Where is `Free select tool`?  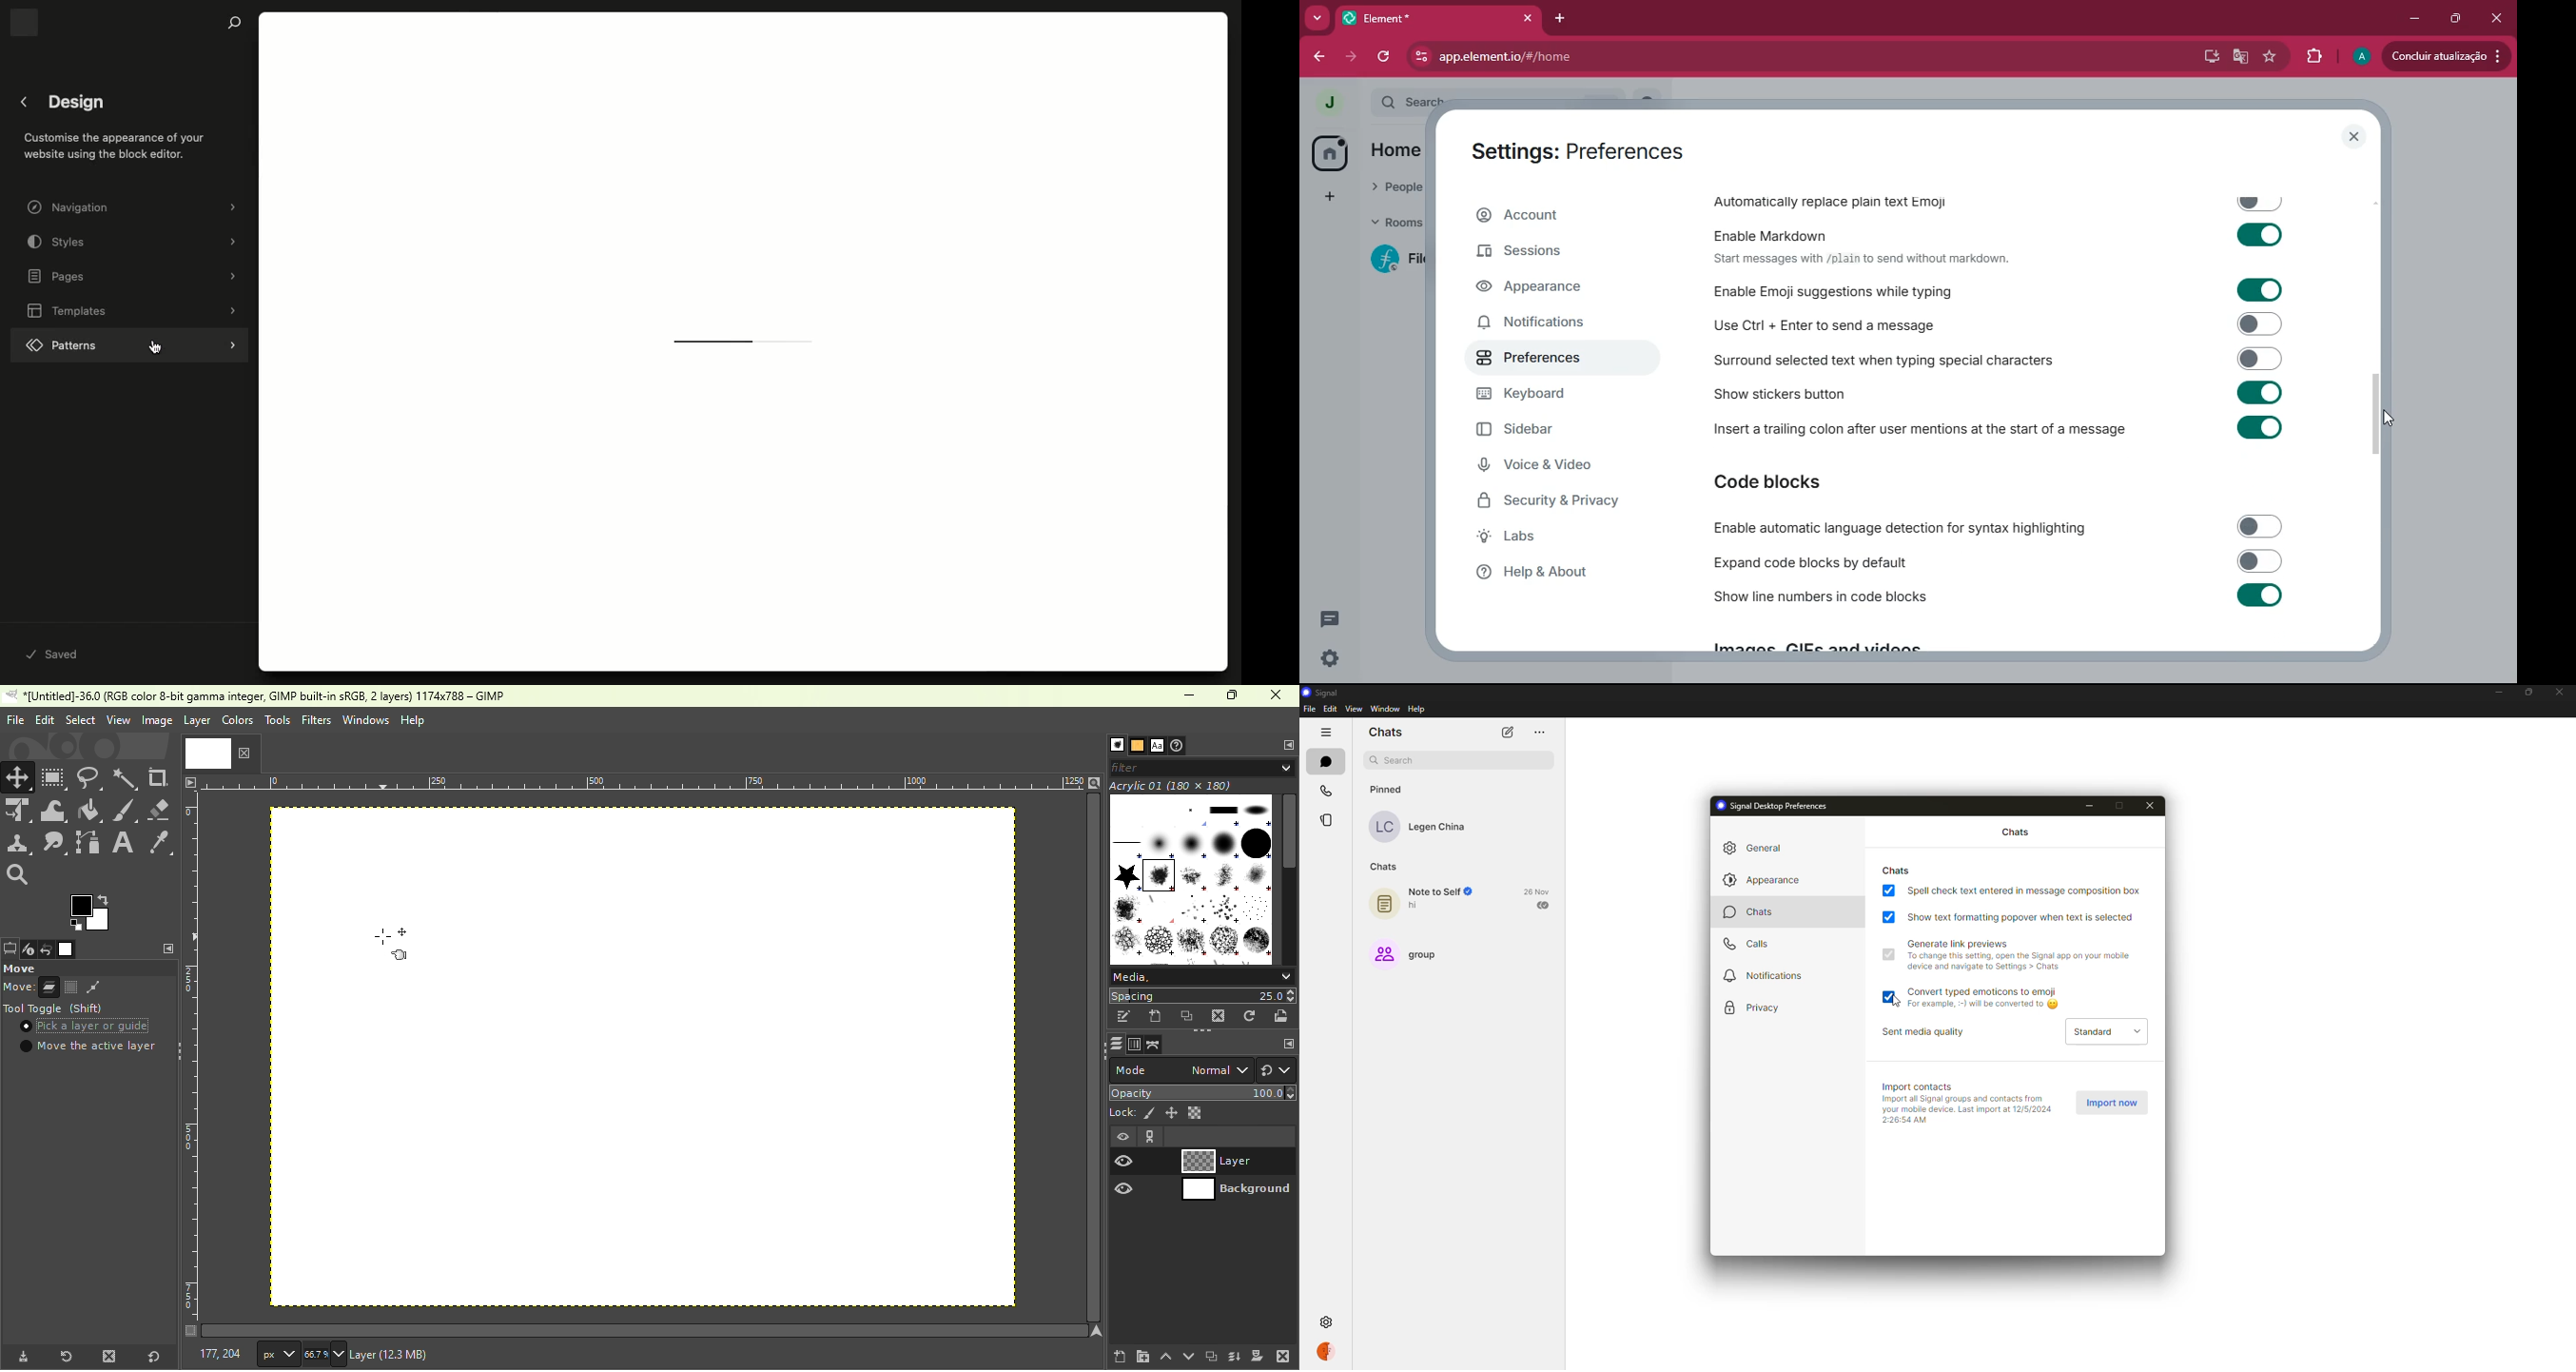 Free select tool is located at coordinates (90, 776).